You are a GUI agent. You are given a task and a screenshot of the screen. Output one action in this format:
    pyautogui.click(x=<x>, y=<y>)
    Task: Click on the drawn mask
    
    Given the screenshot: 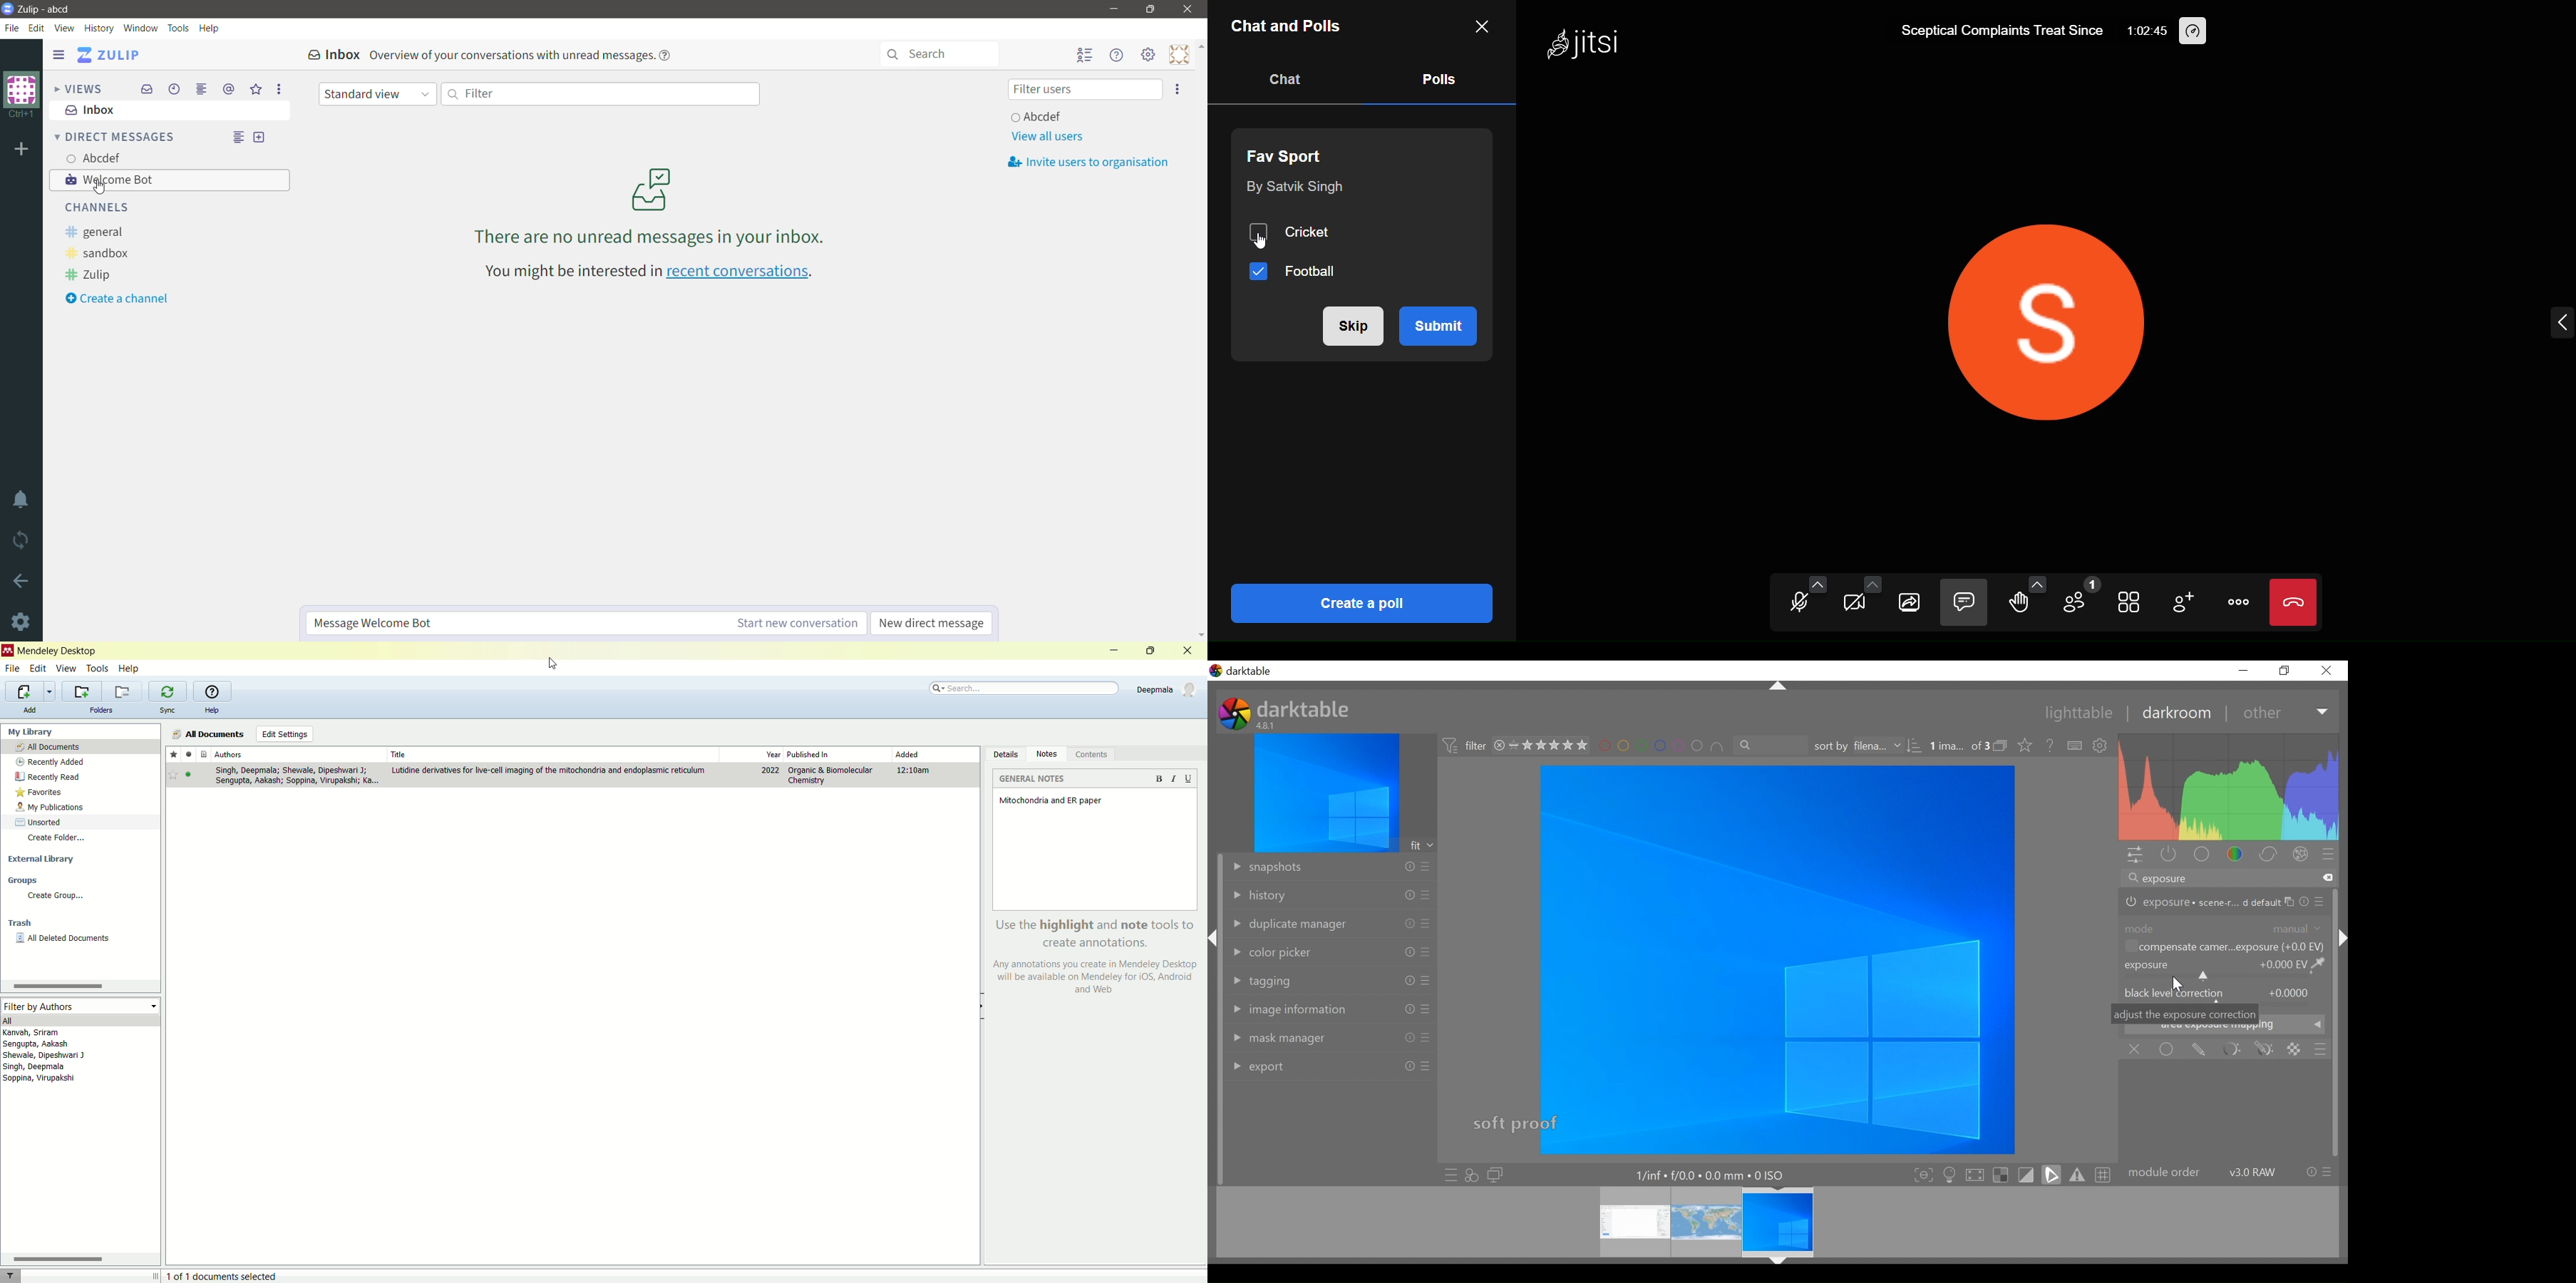 What is the action you would take?
    pyautogui.click(x=2199, y=1051)
    